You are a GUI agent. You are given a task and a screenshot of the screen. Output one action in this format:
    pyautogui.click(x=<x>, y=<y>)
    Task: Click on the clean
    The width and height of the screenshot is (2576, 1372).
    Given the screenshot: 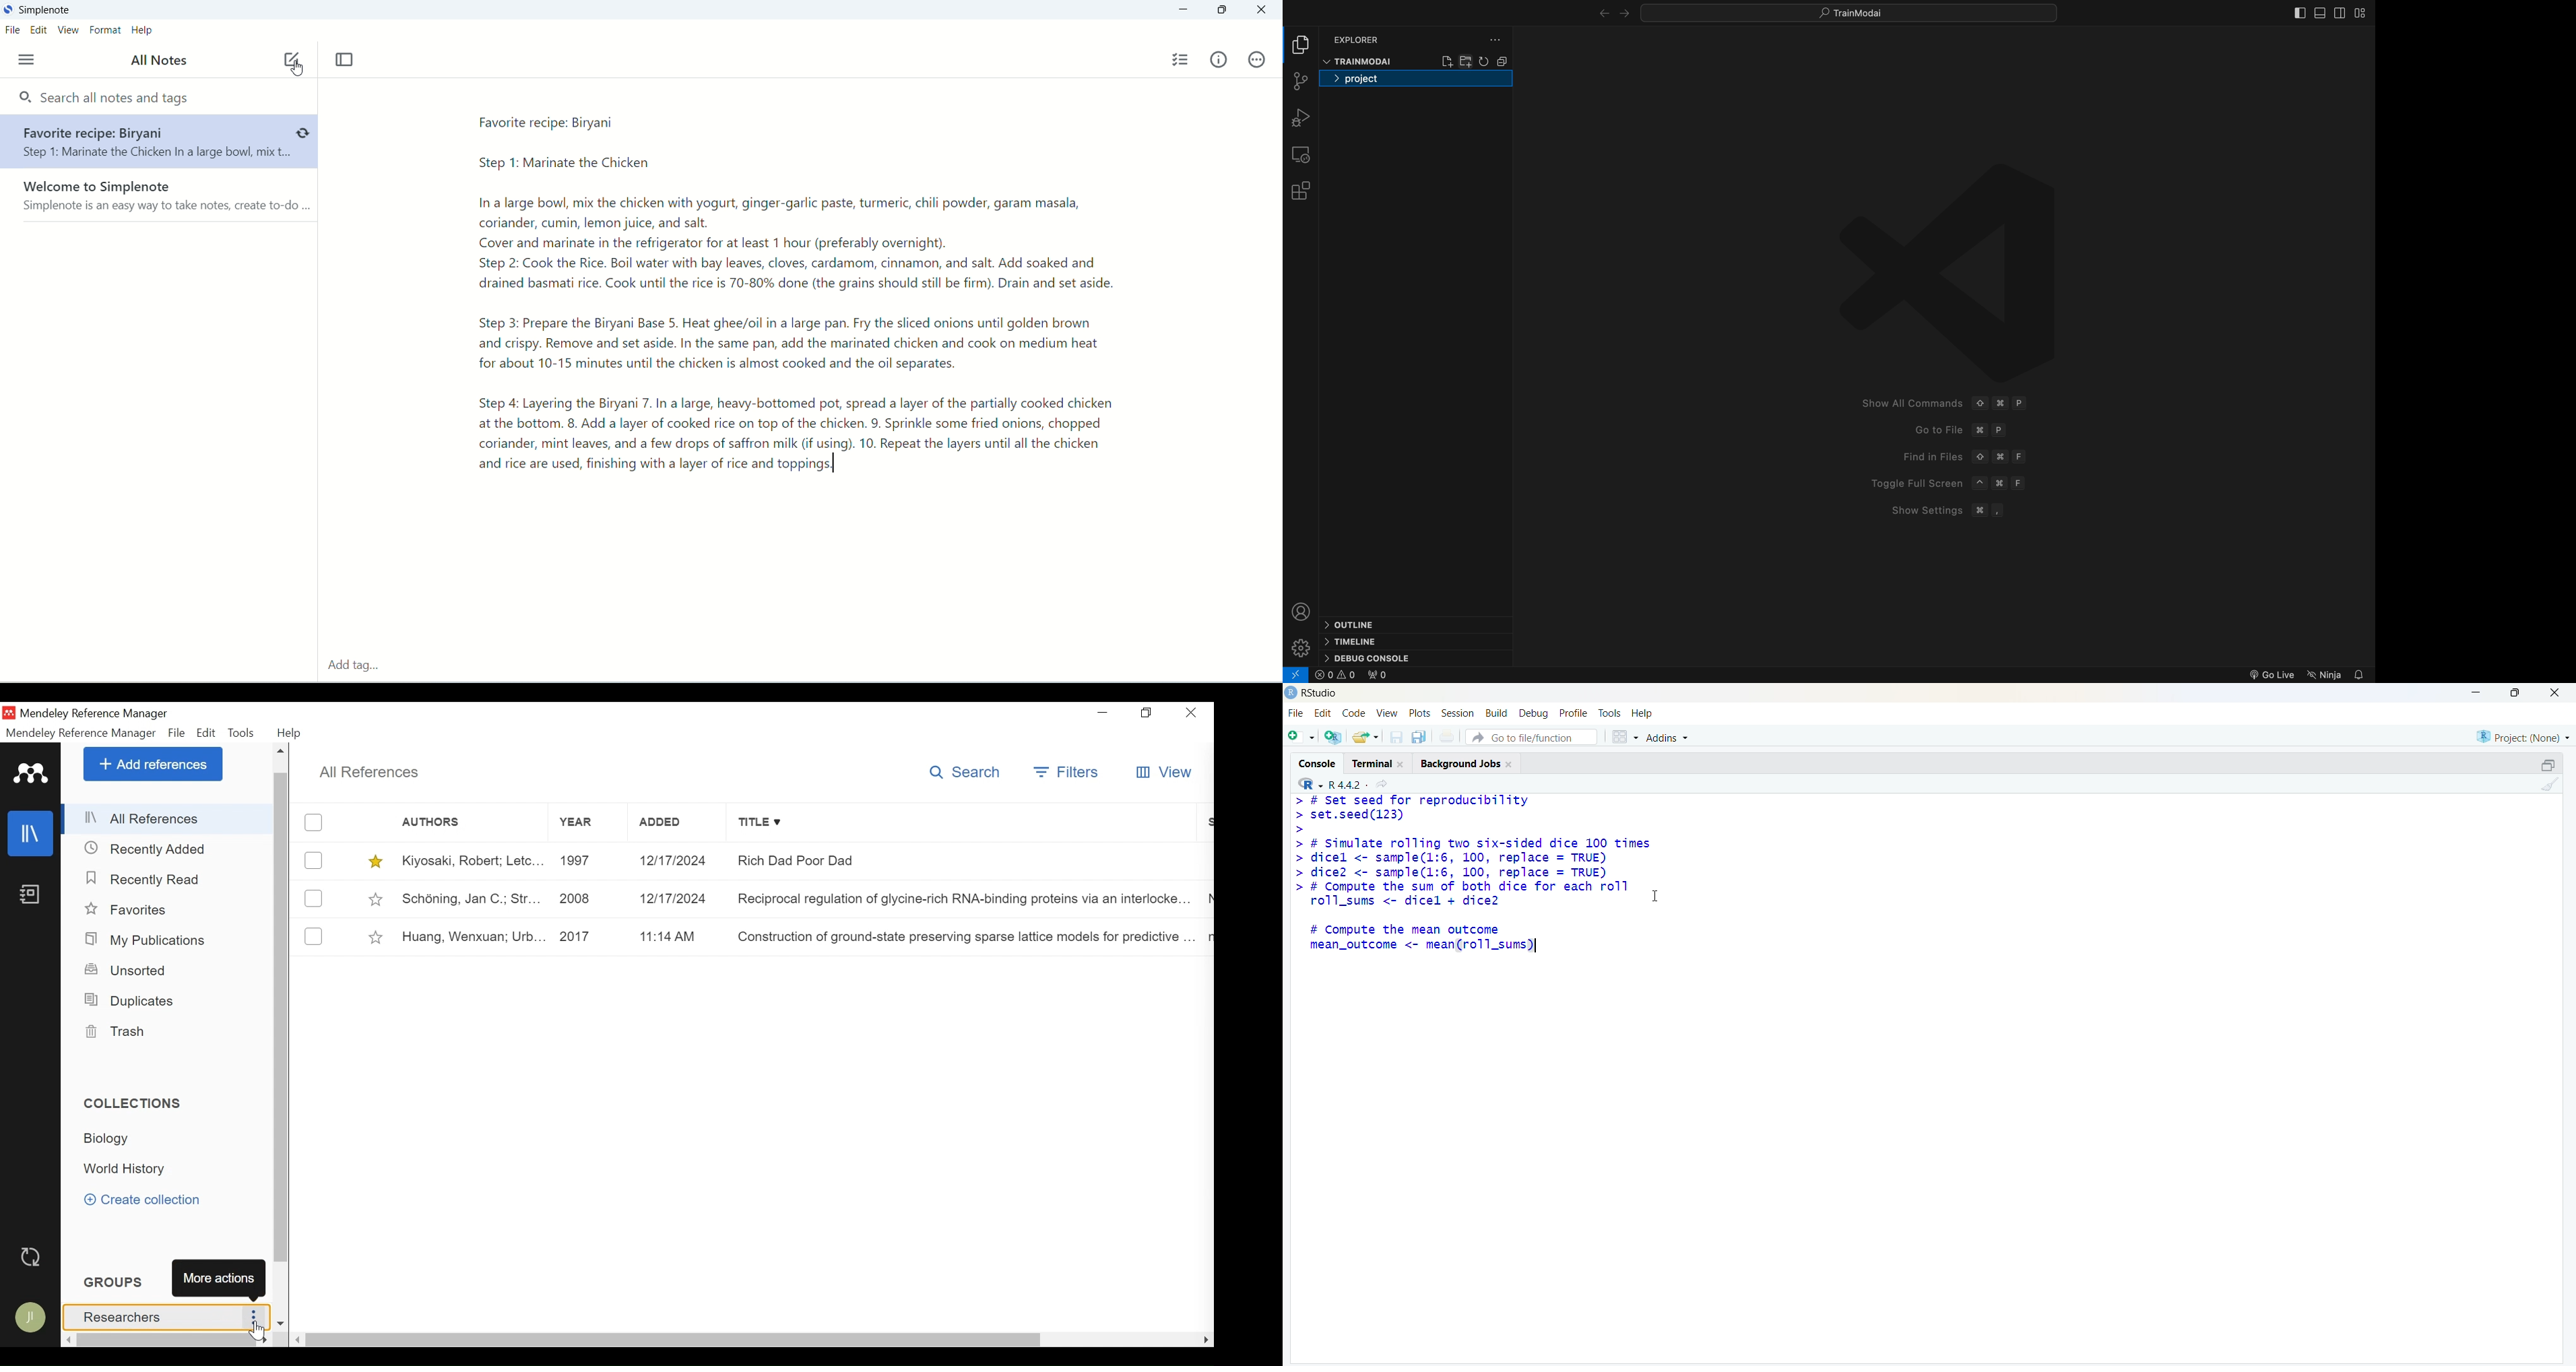 What is the action you would take?
    pyautogui.click(x=2550, y=783)
    